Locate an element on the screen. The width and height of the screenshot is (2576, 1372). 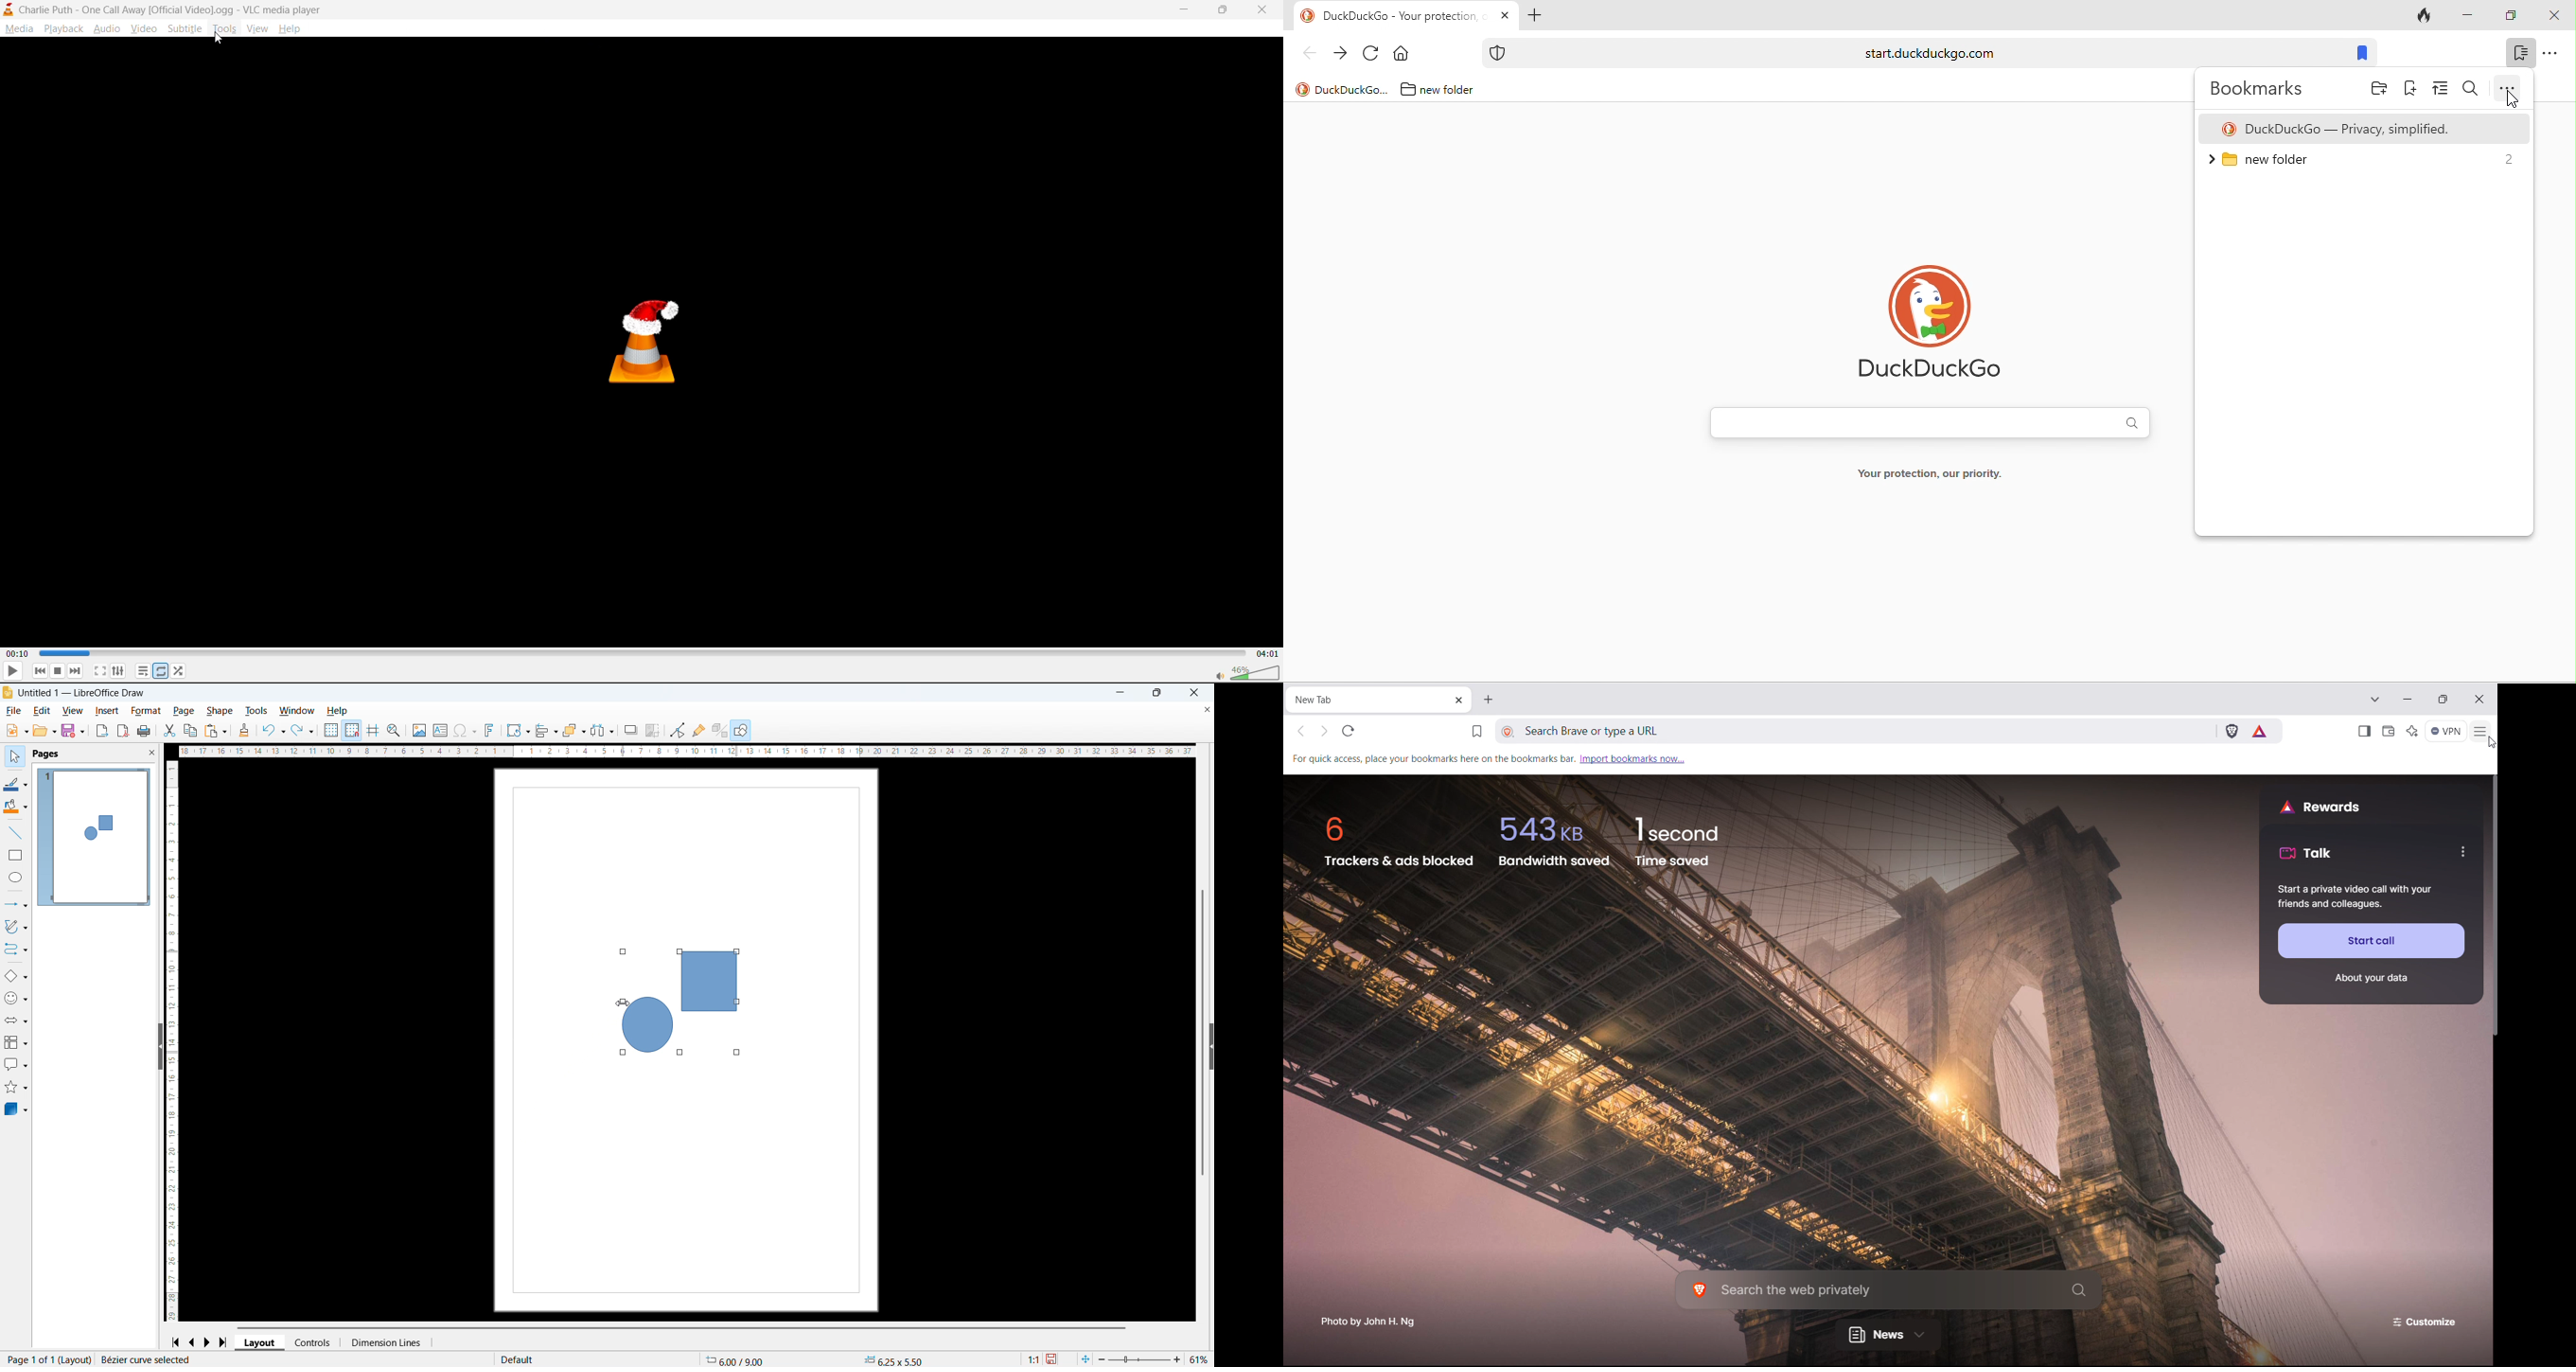
help  is located at coordinates (338, 711).